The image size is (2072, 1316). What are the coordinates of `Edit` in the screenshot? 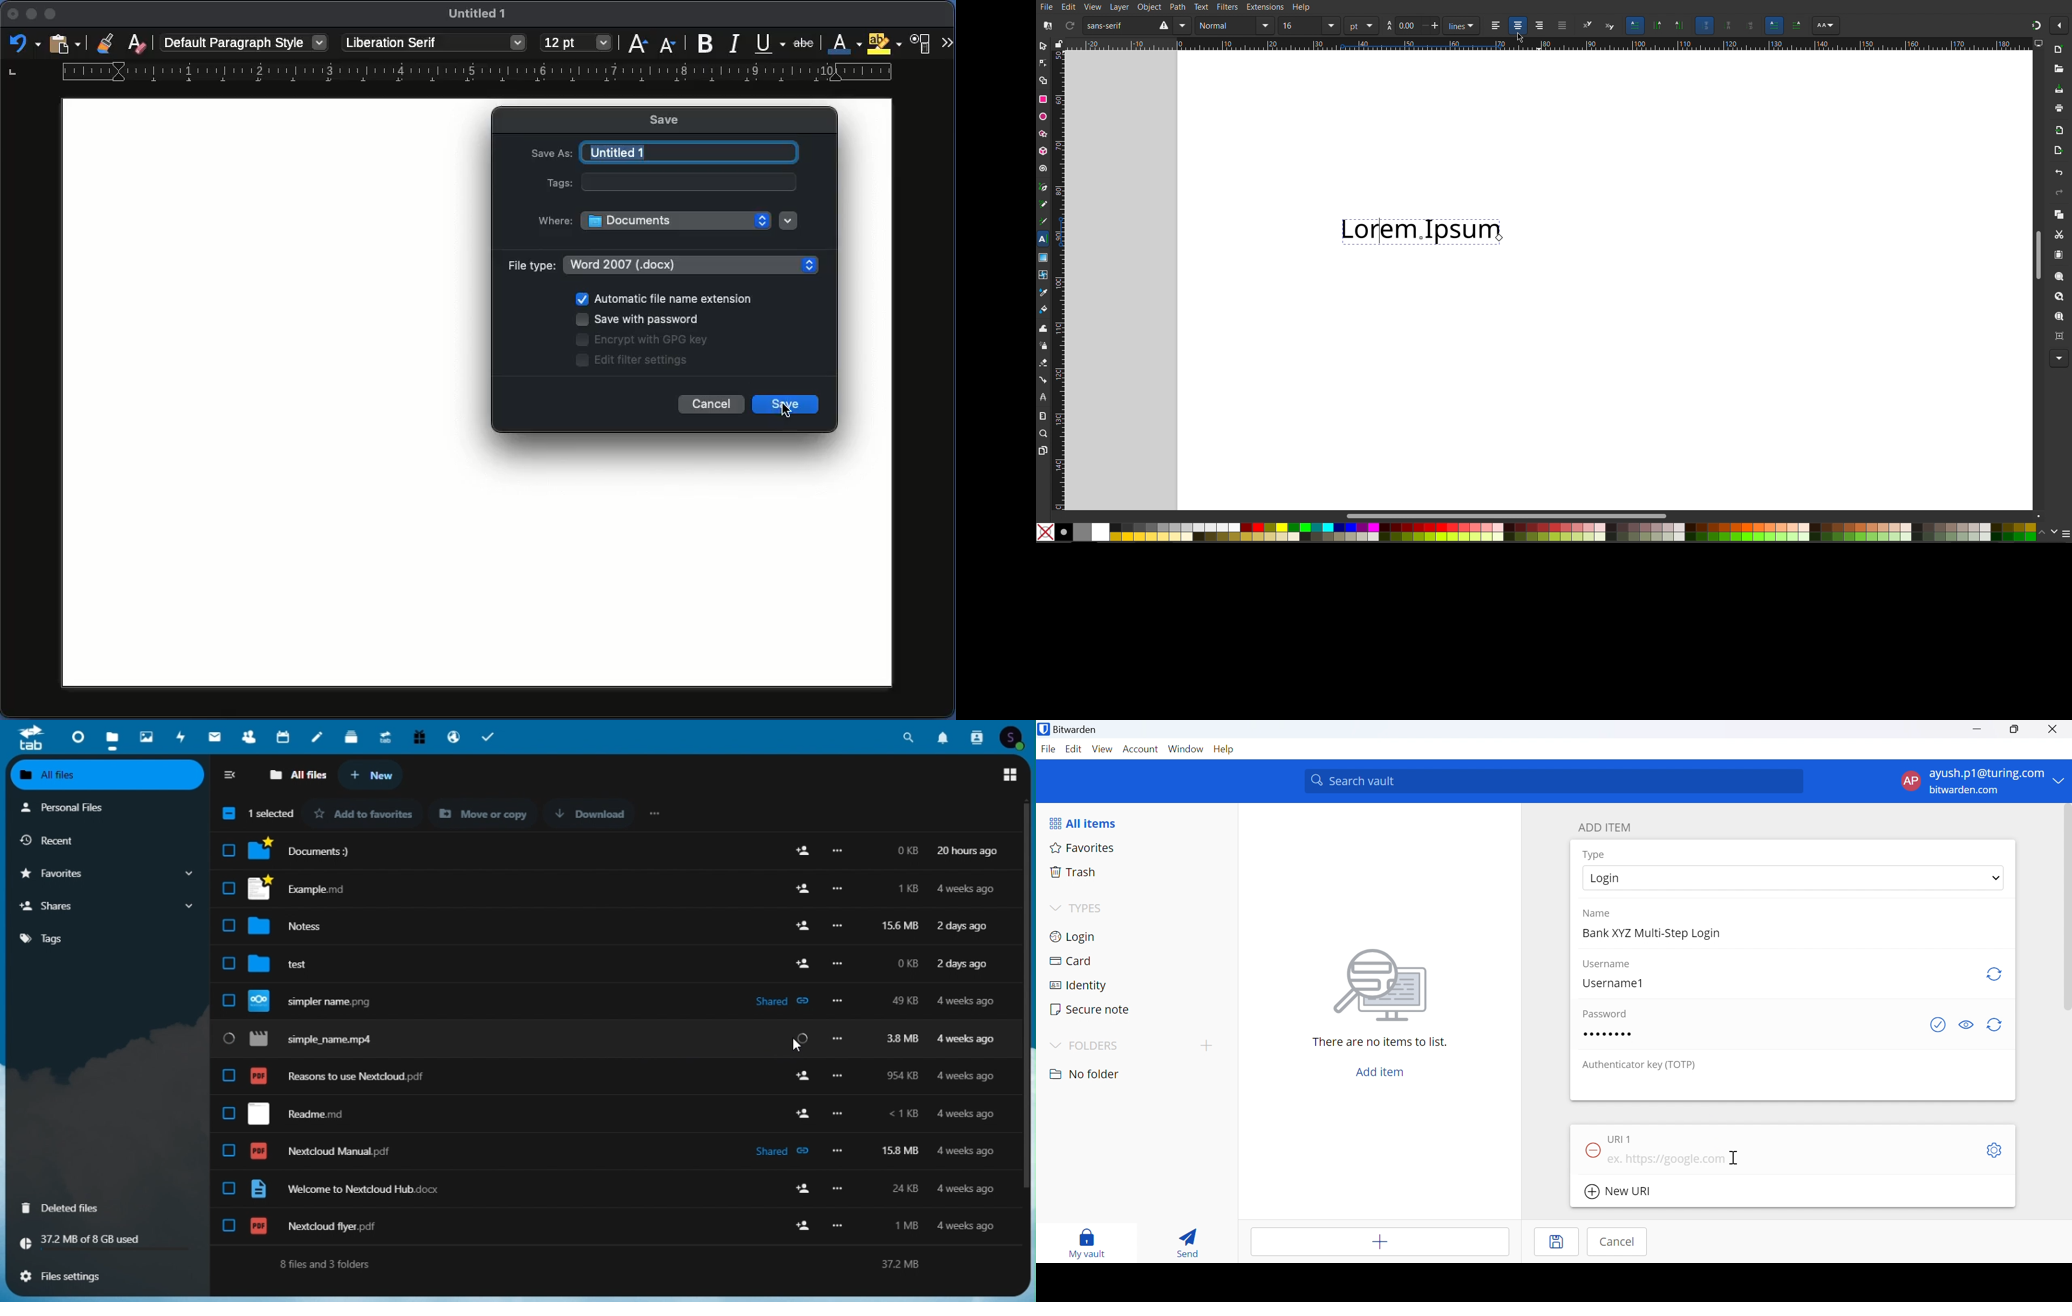 It's located at (1072, 749).